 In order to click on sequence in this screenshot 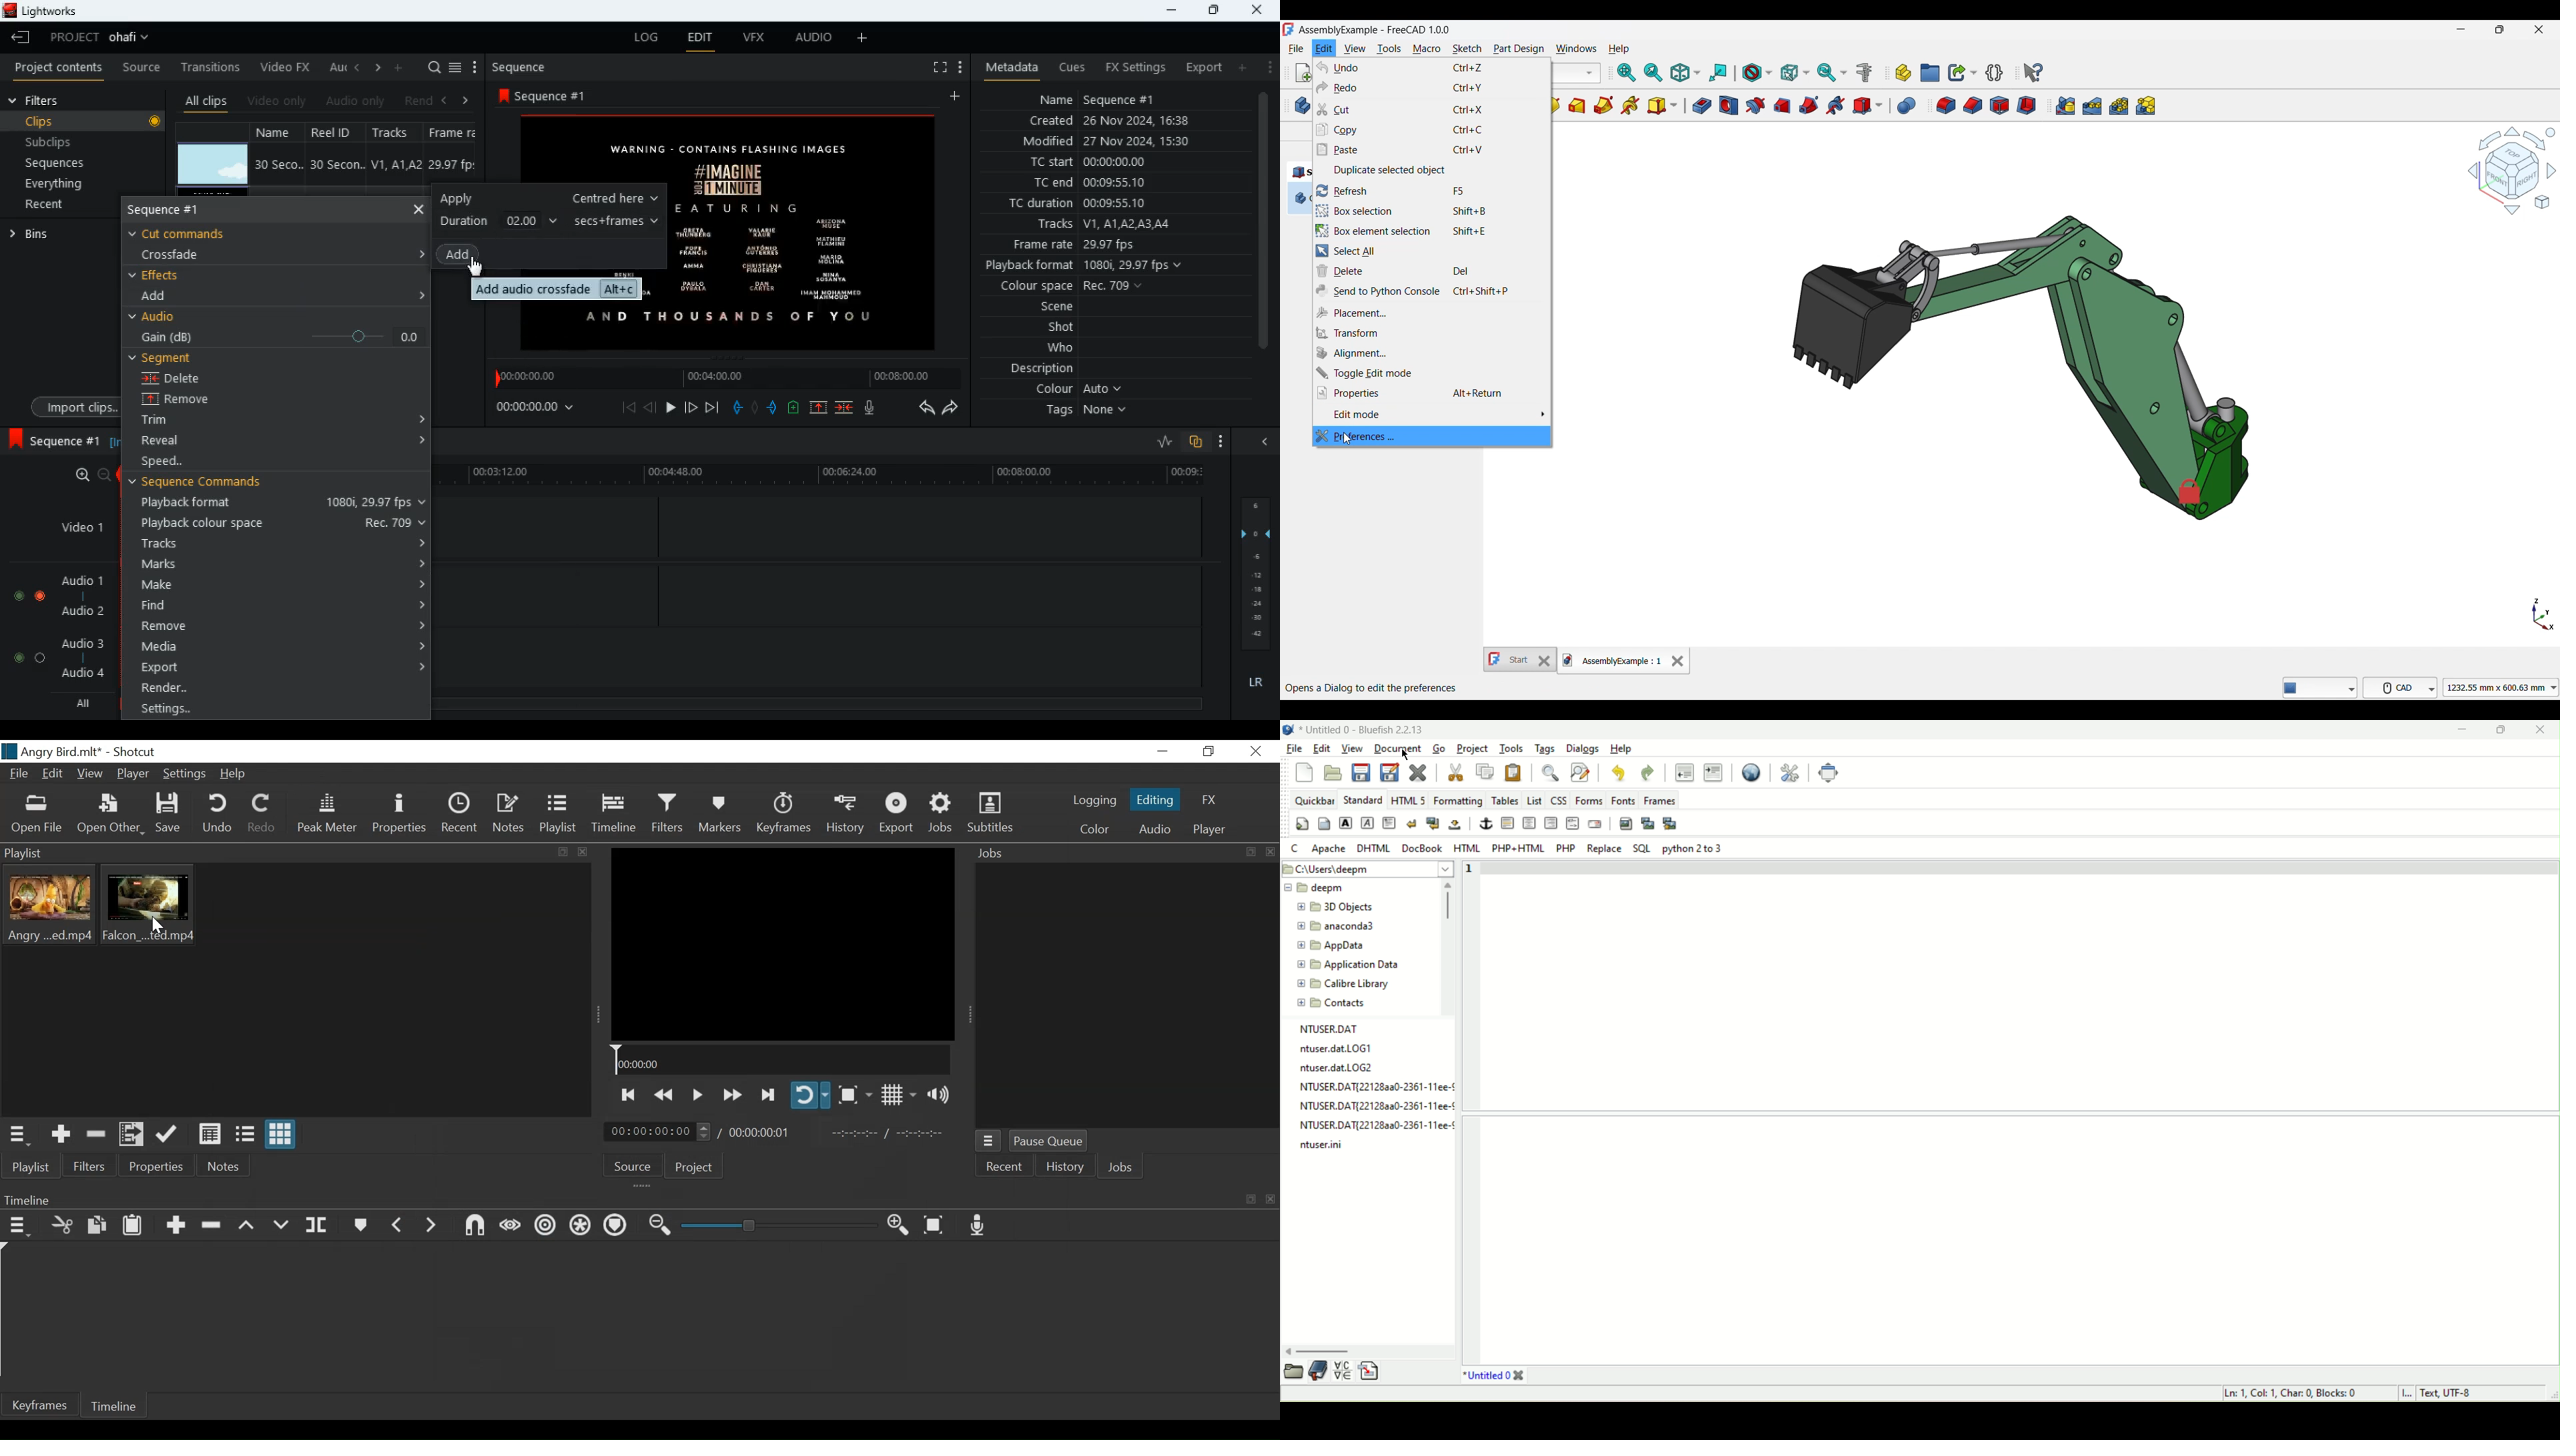, I will do `click(525, 67)`.